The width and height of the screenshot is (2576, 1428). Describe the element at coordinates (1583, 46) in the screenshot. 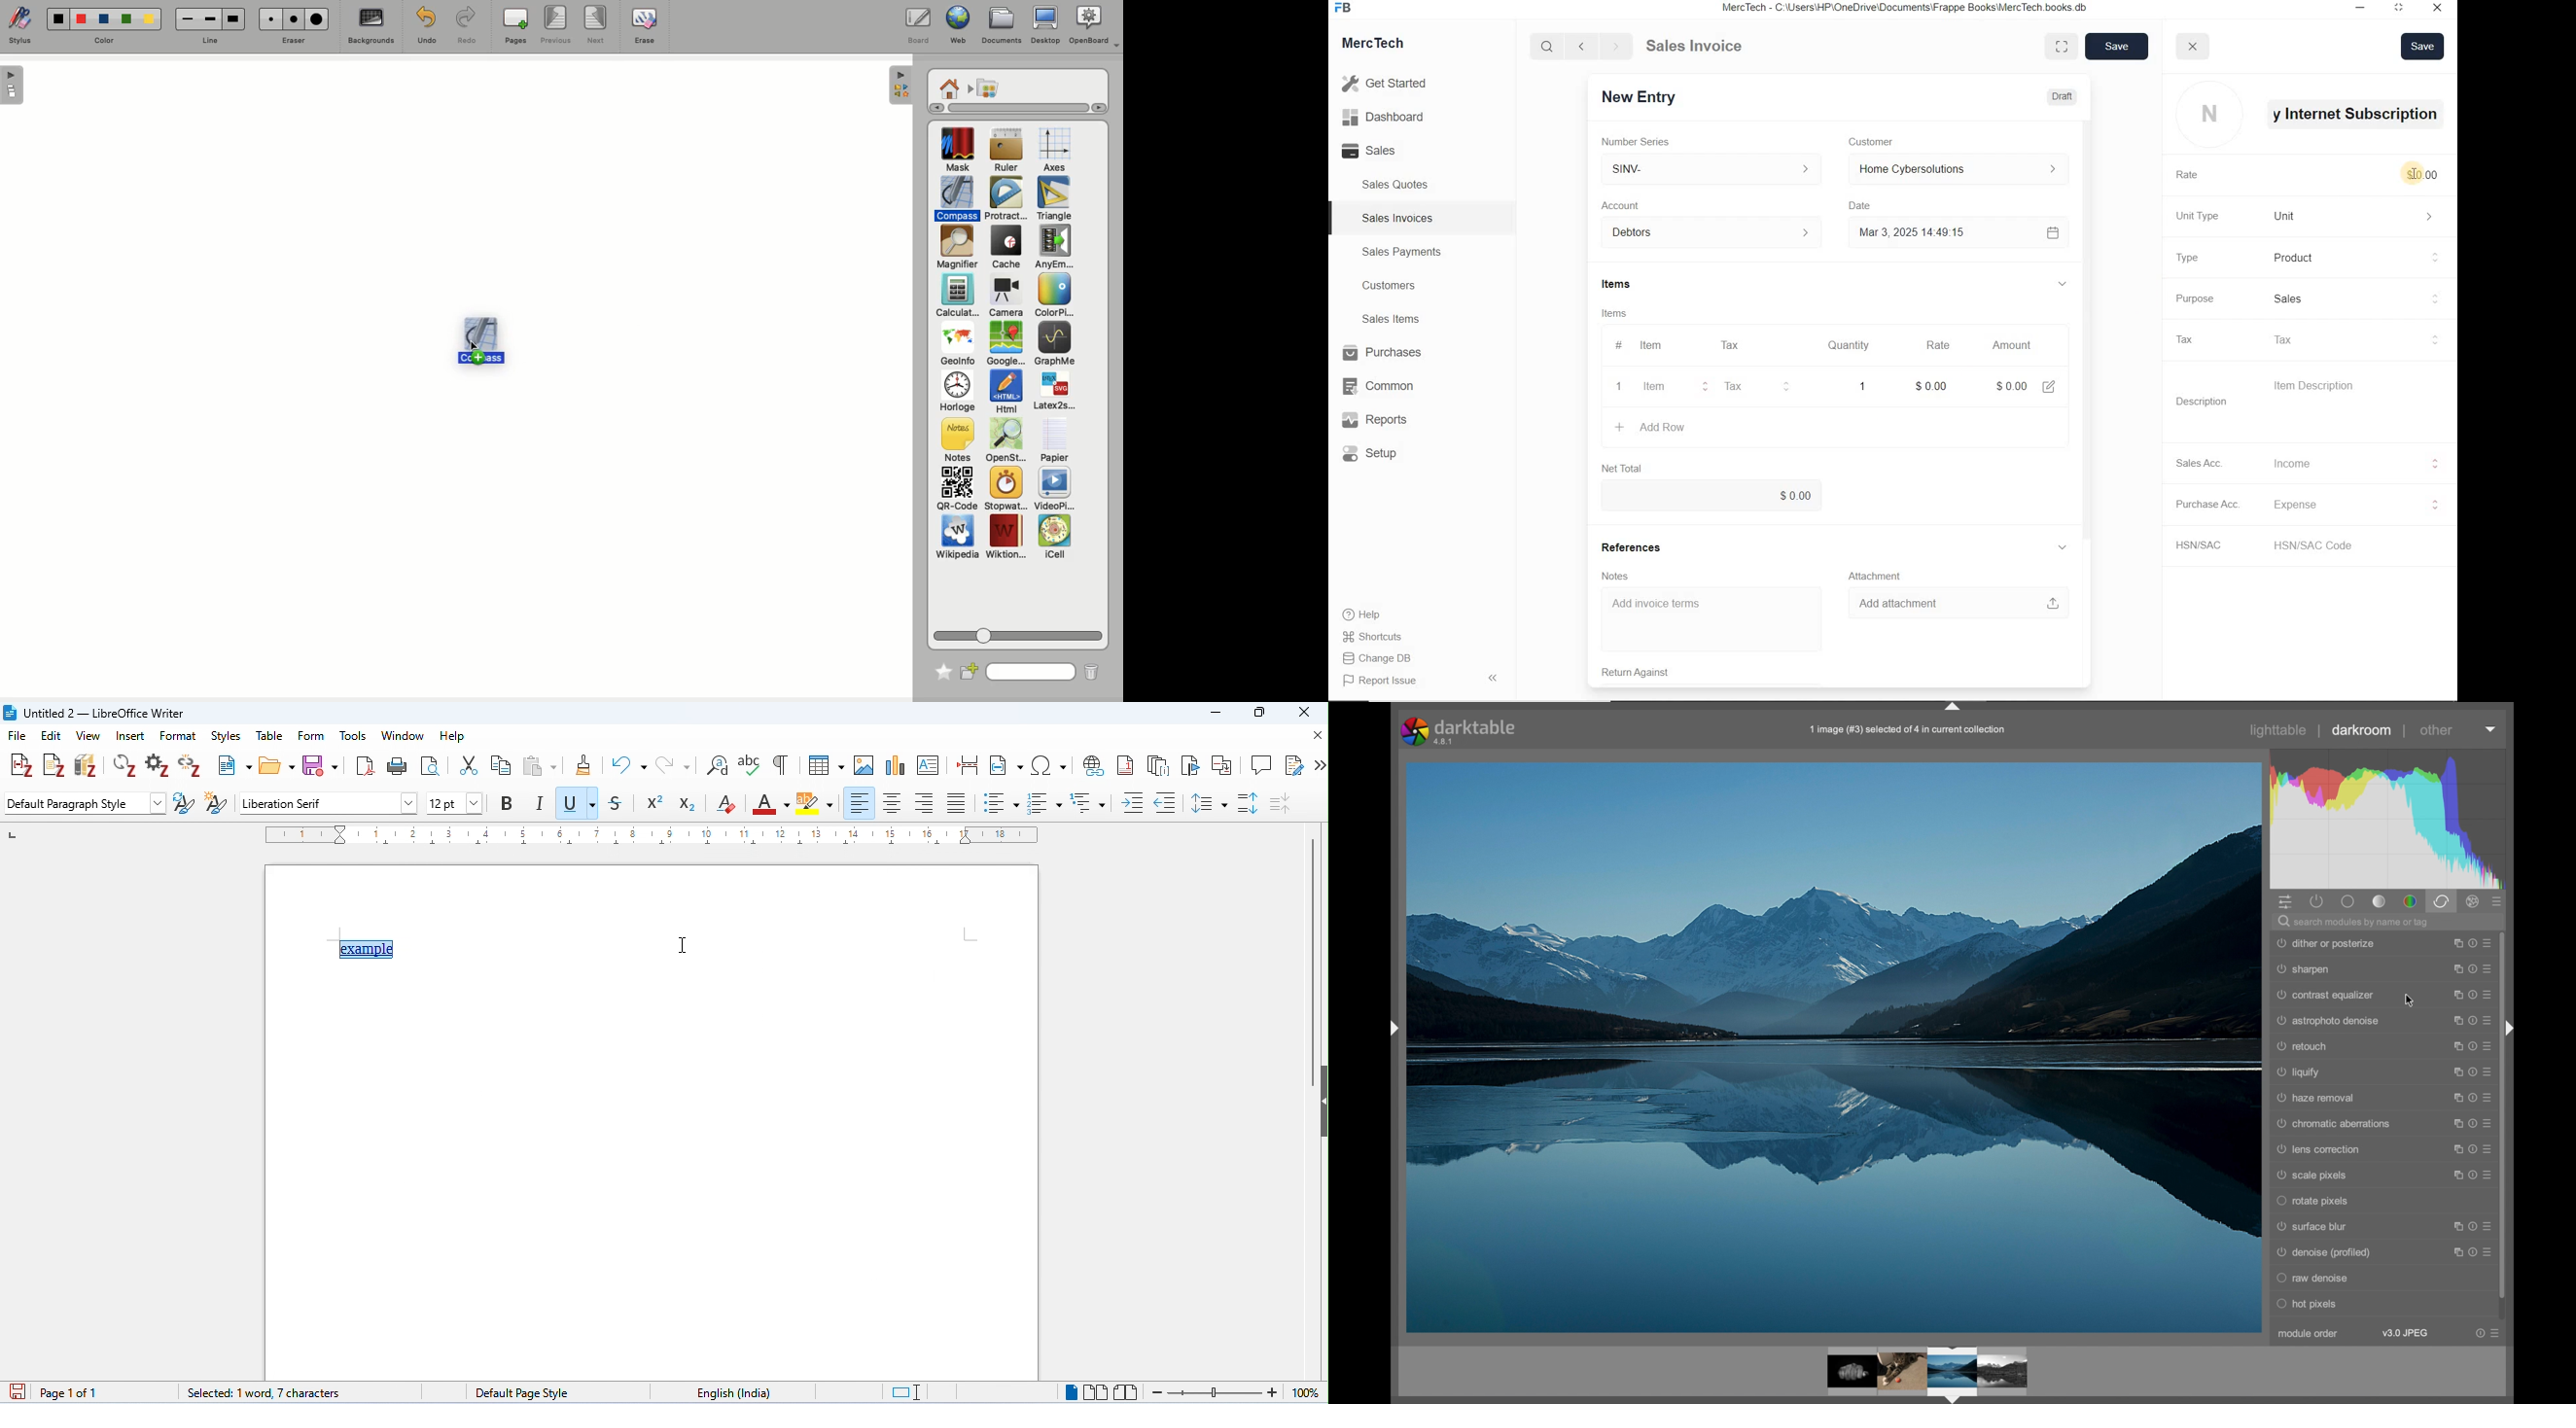

I see `Go back` at that location.